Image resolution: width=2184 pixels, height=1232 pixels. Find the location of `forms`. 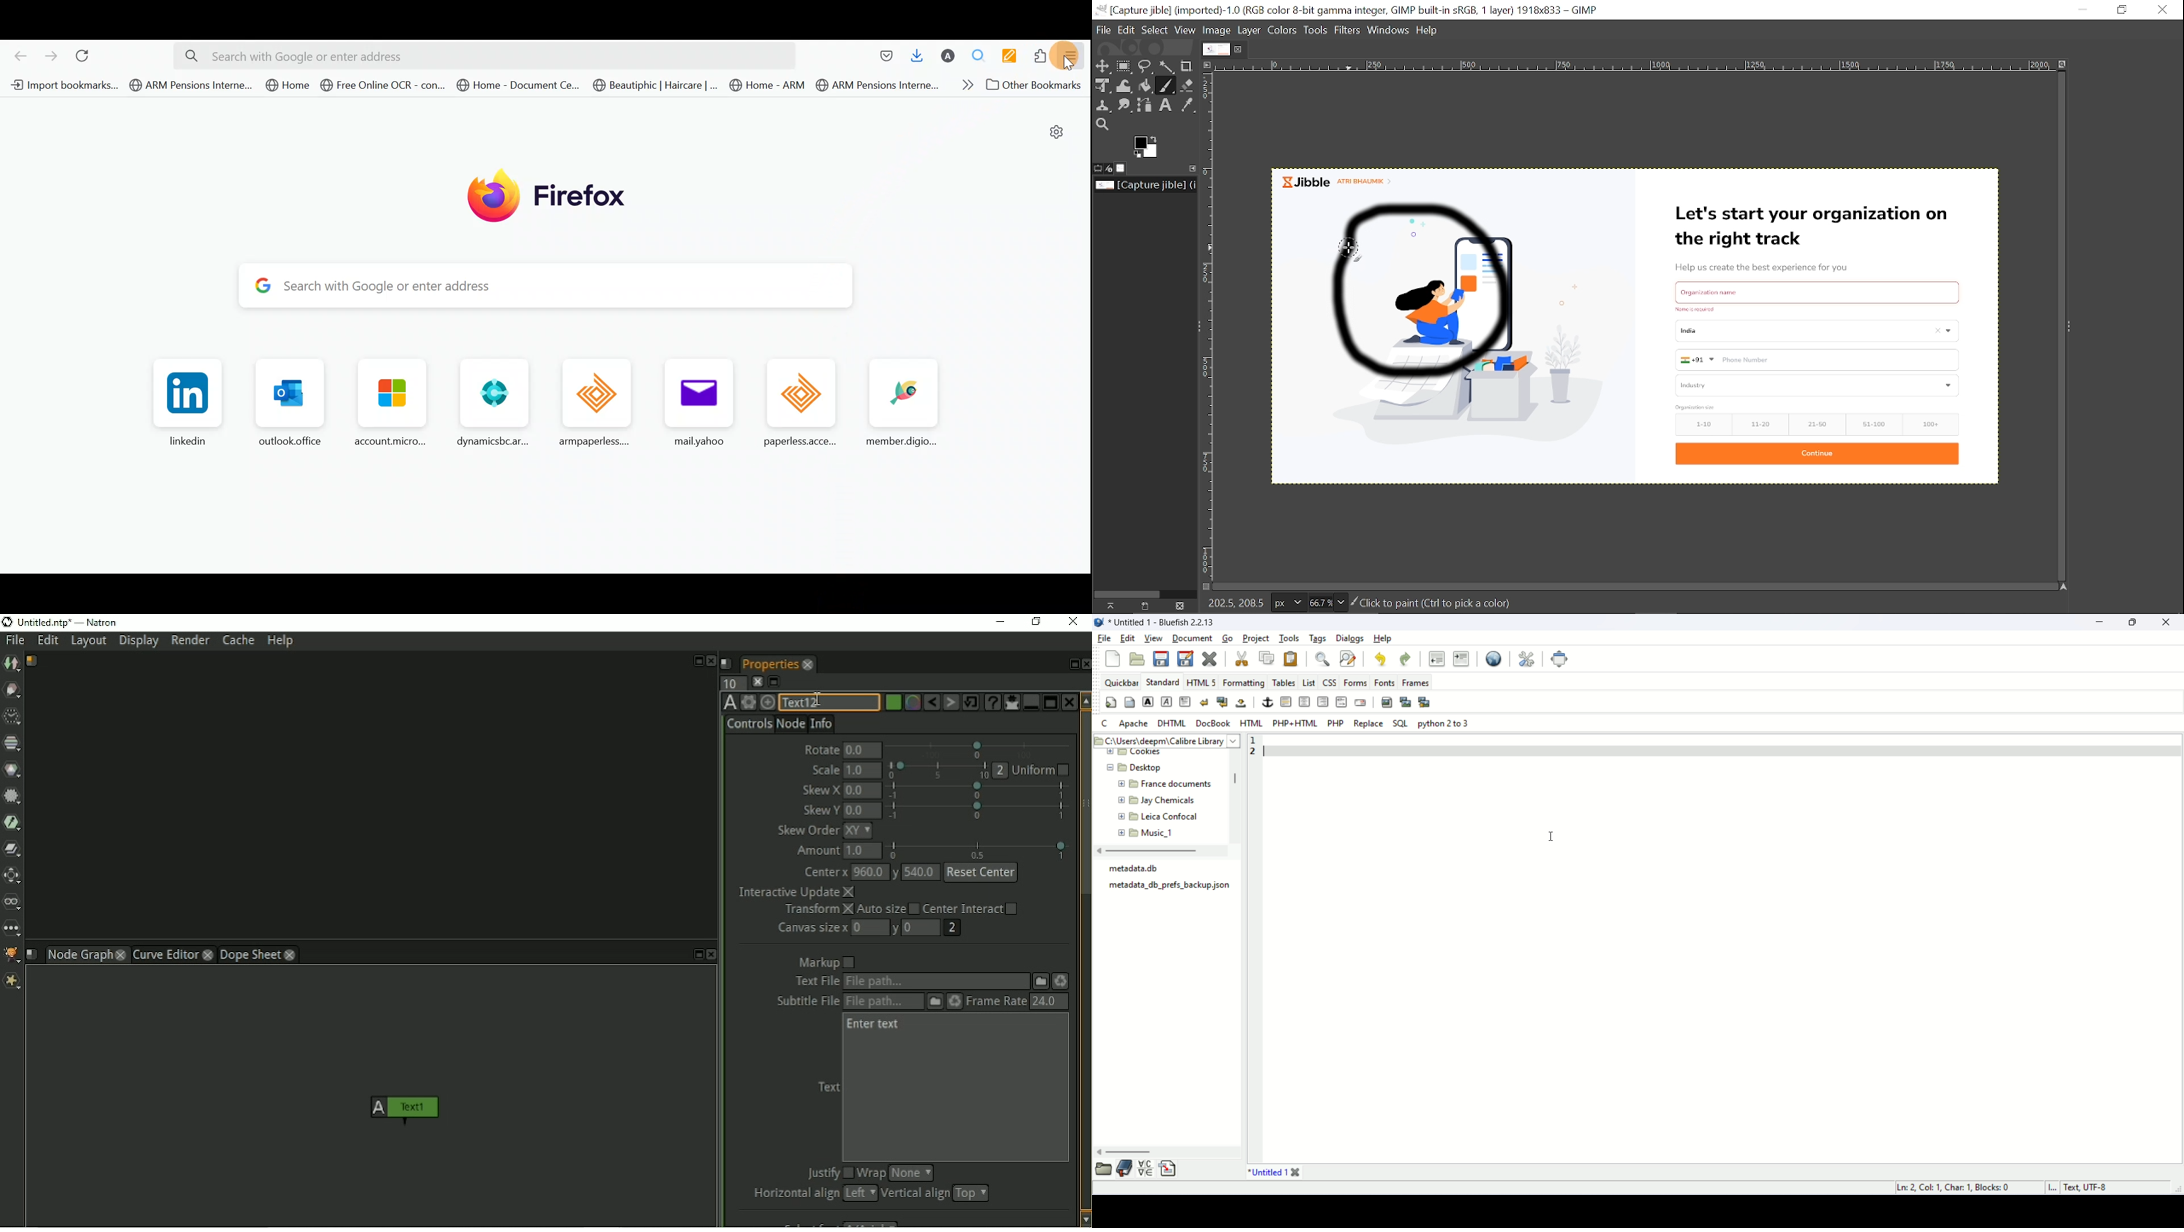

forms is located at coordinates (1356, 683).